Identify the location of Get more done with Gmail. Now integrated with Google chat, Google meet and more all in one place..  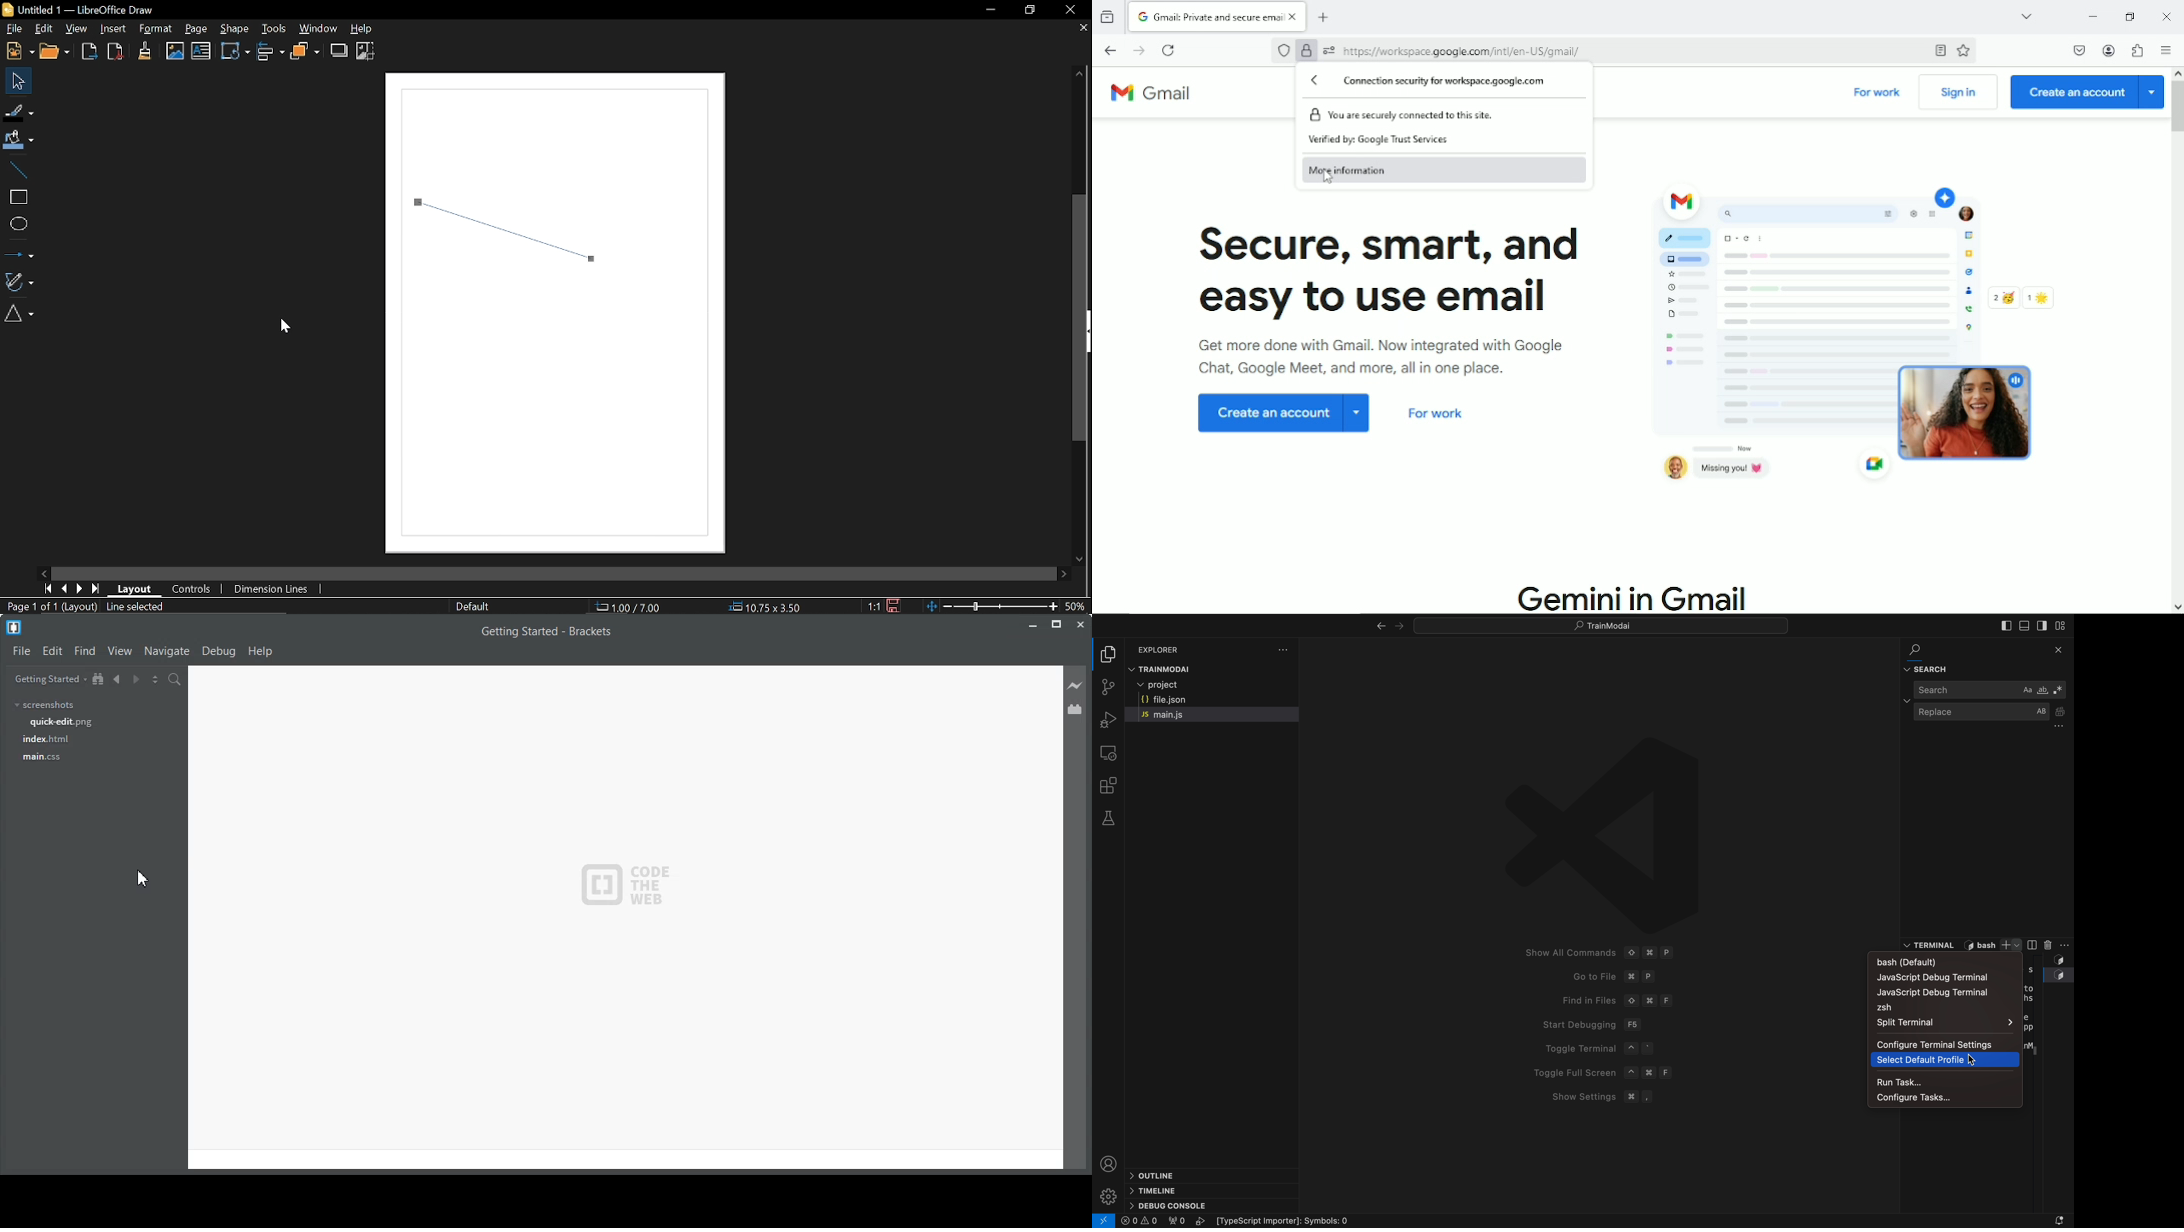
(1389, 357).